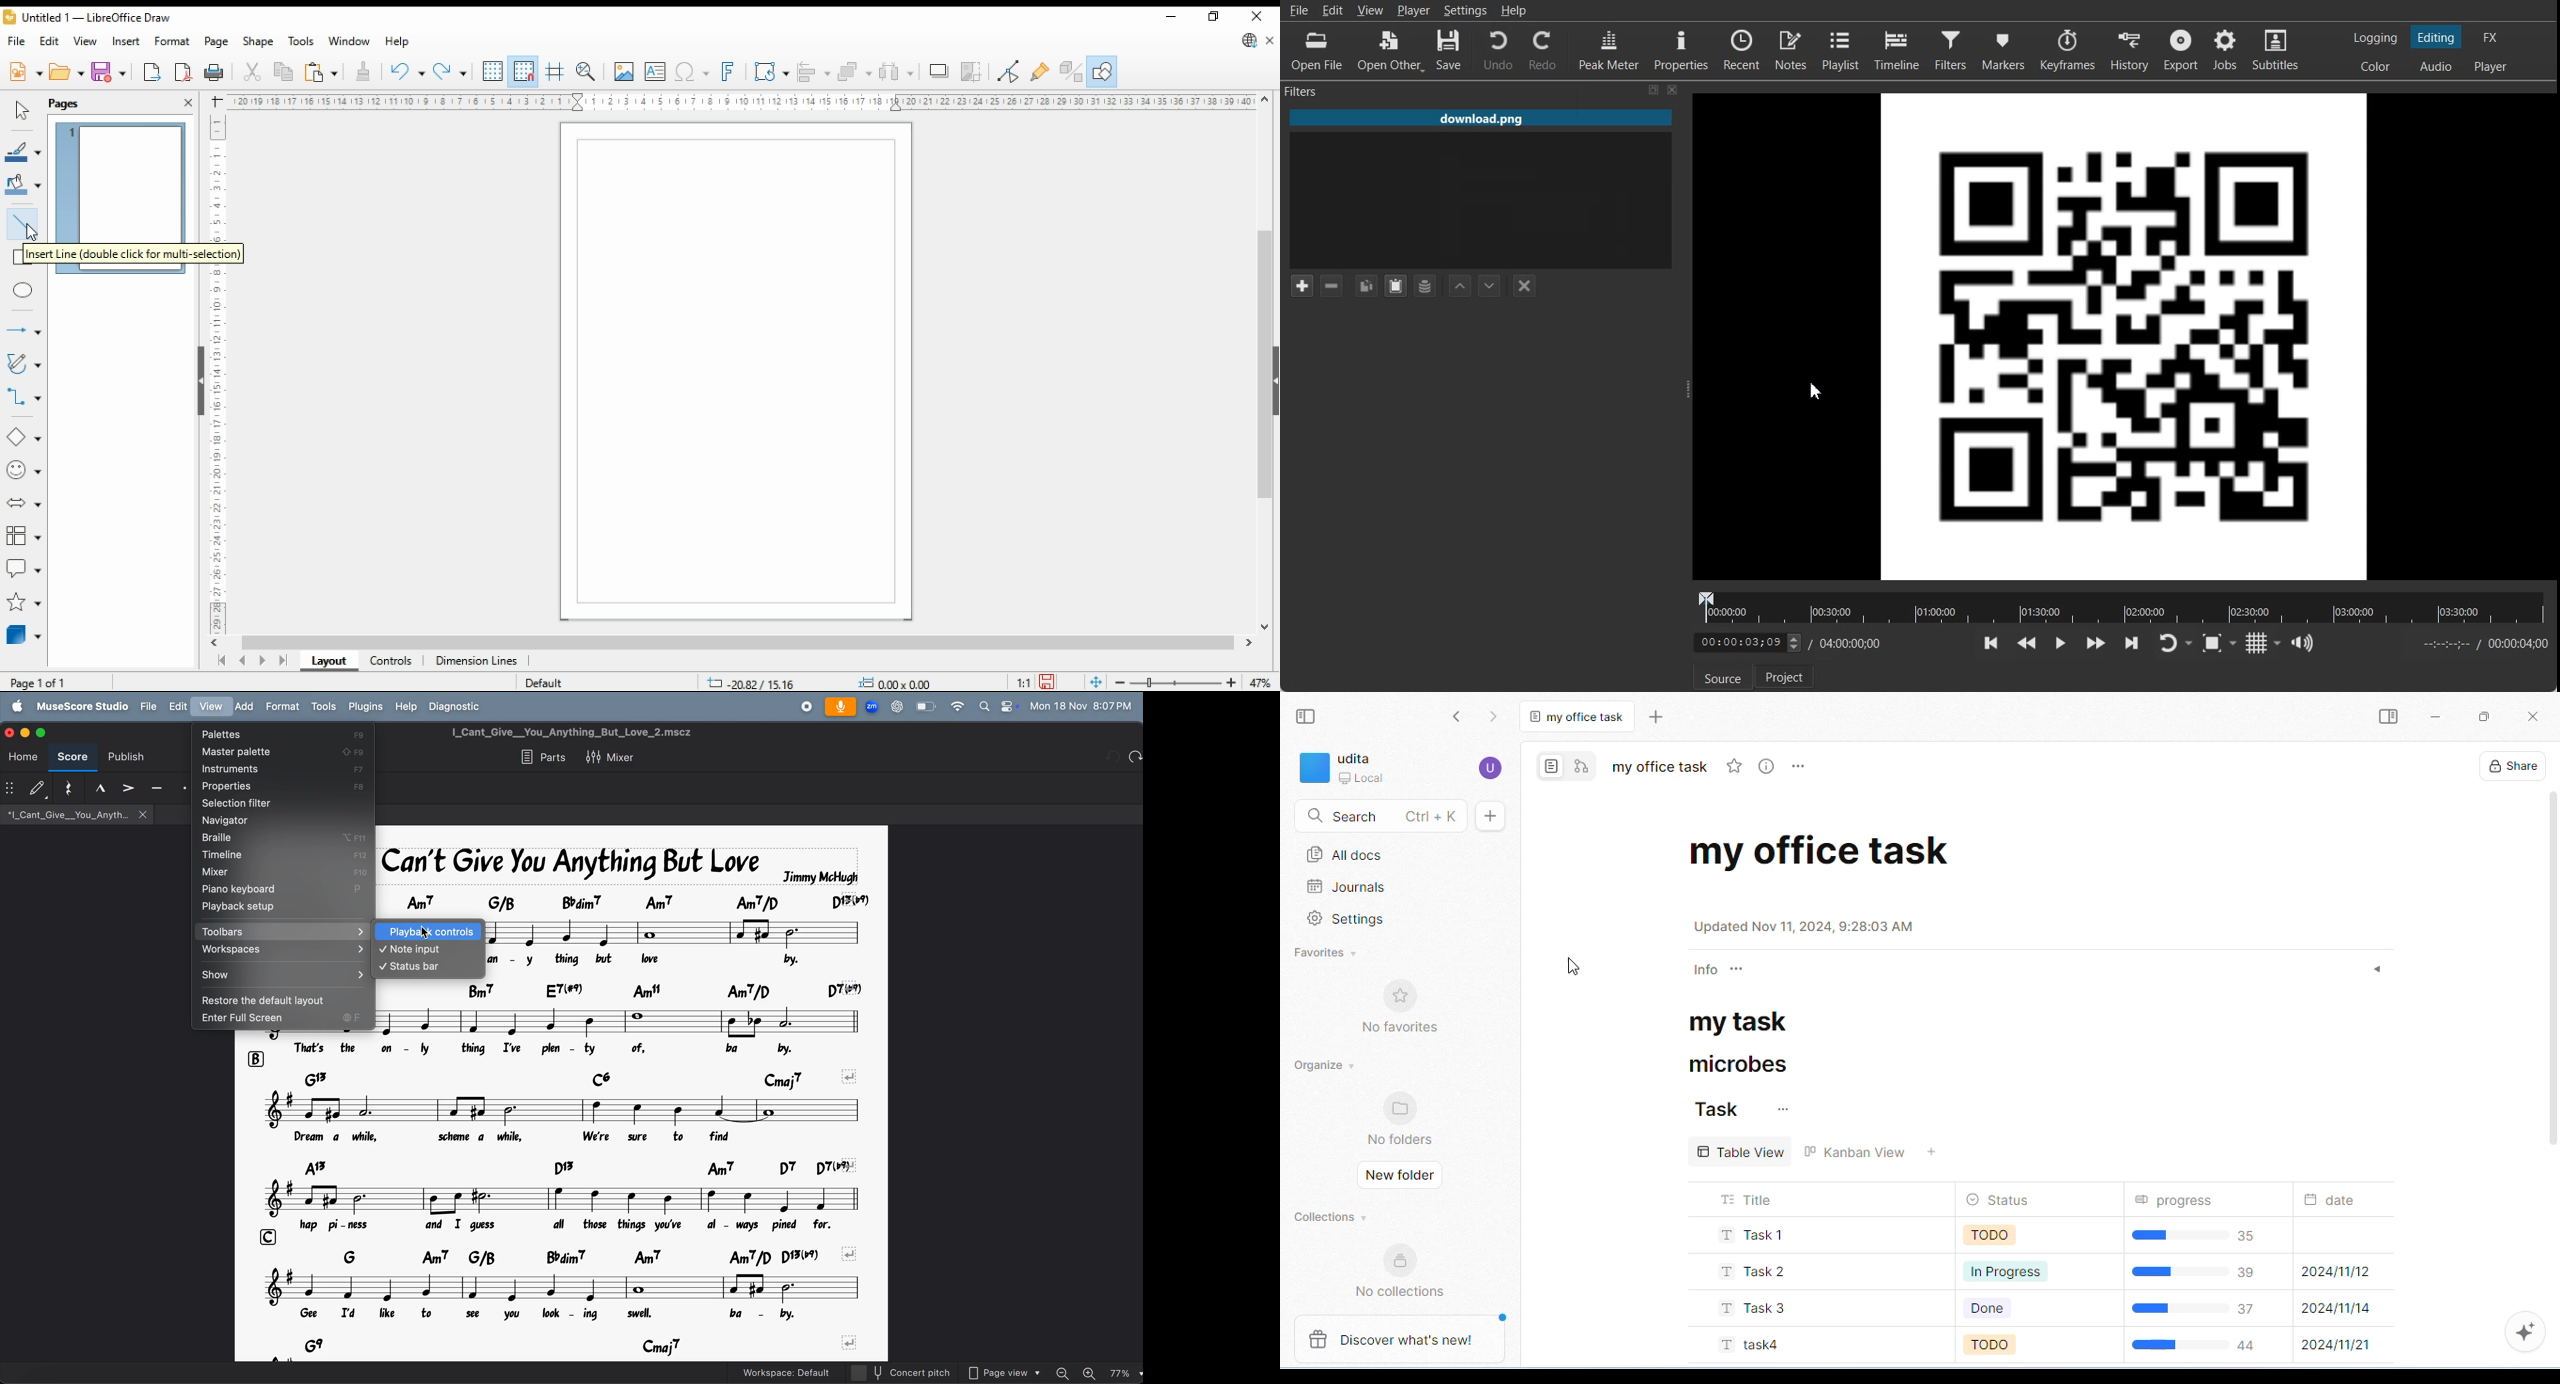 The width and height of the screenshot is (2576, 1400). Describe the element at coordinates (284, 873) in the screenshot. I see `mixer` at that location.